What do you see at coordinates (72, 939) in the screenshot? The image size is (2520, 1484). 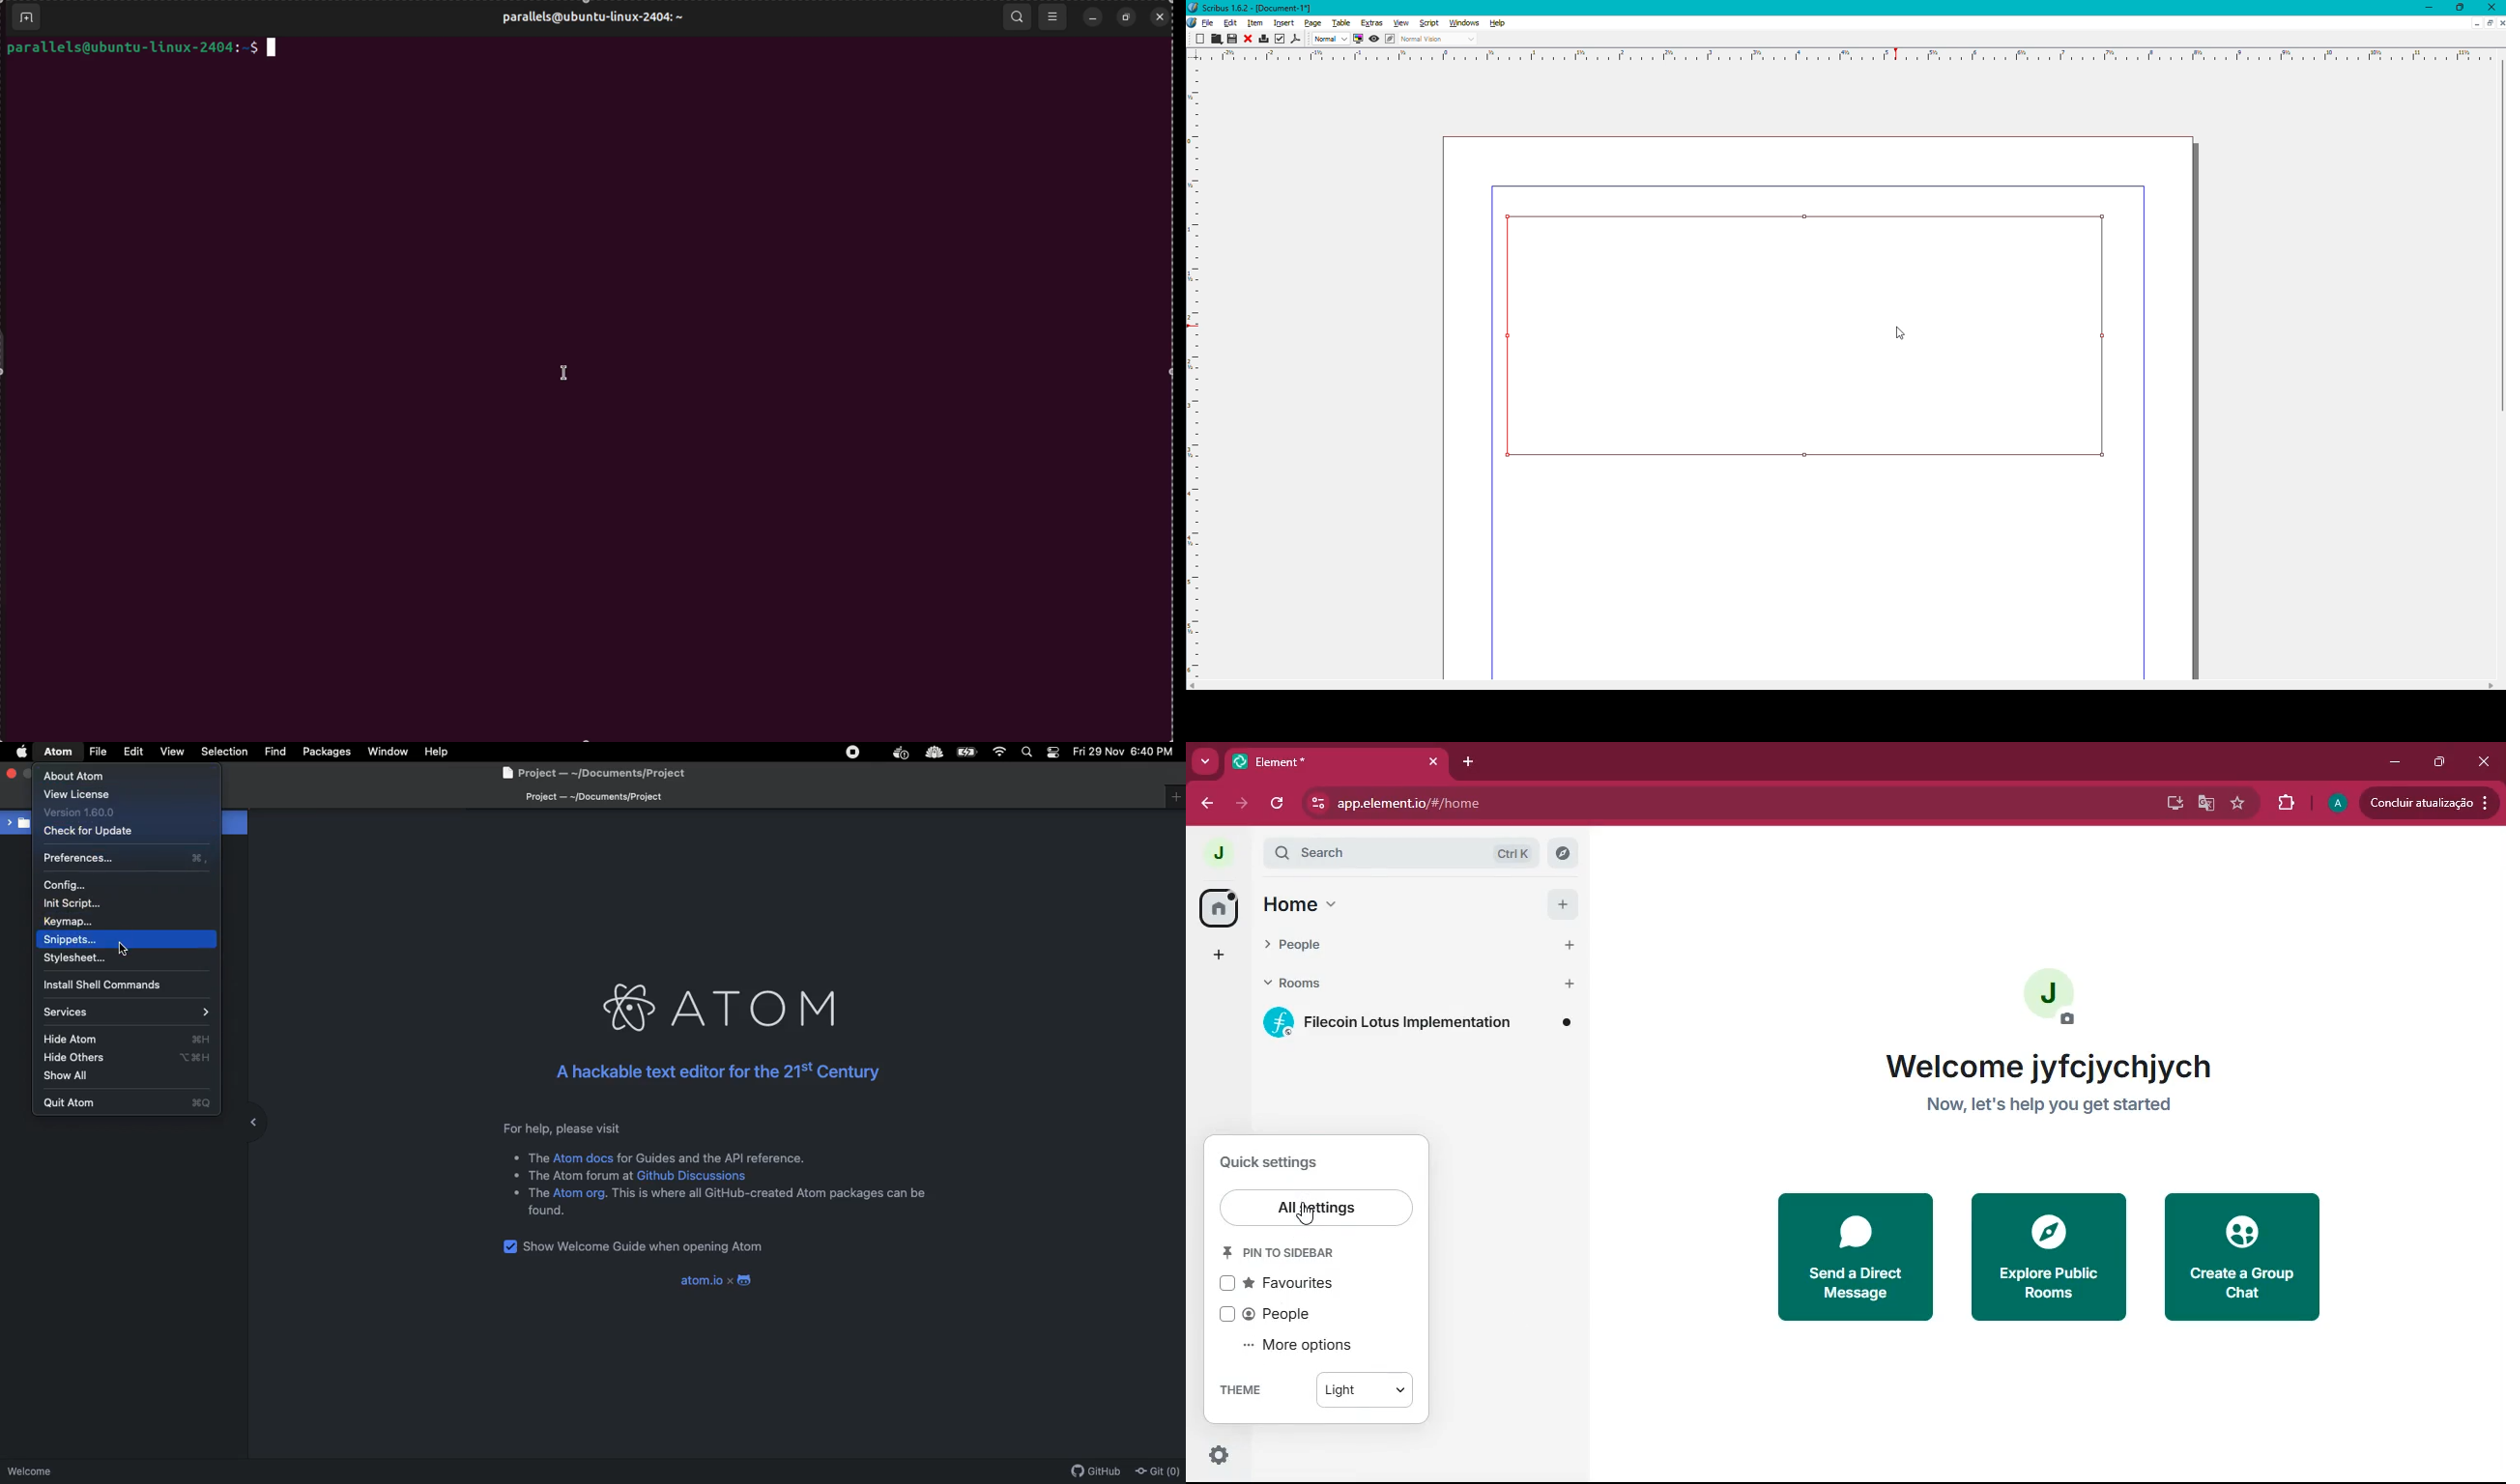 I see `Snippets` at bounding box center [72, 939].